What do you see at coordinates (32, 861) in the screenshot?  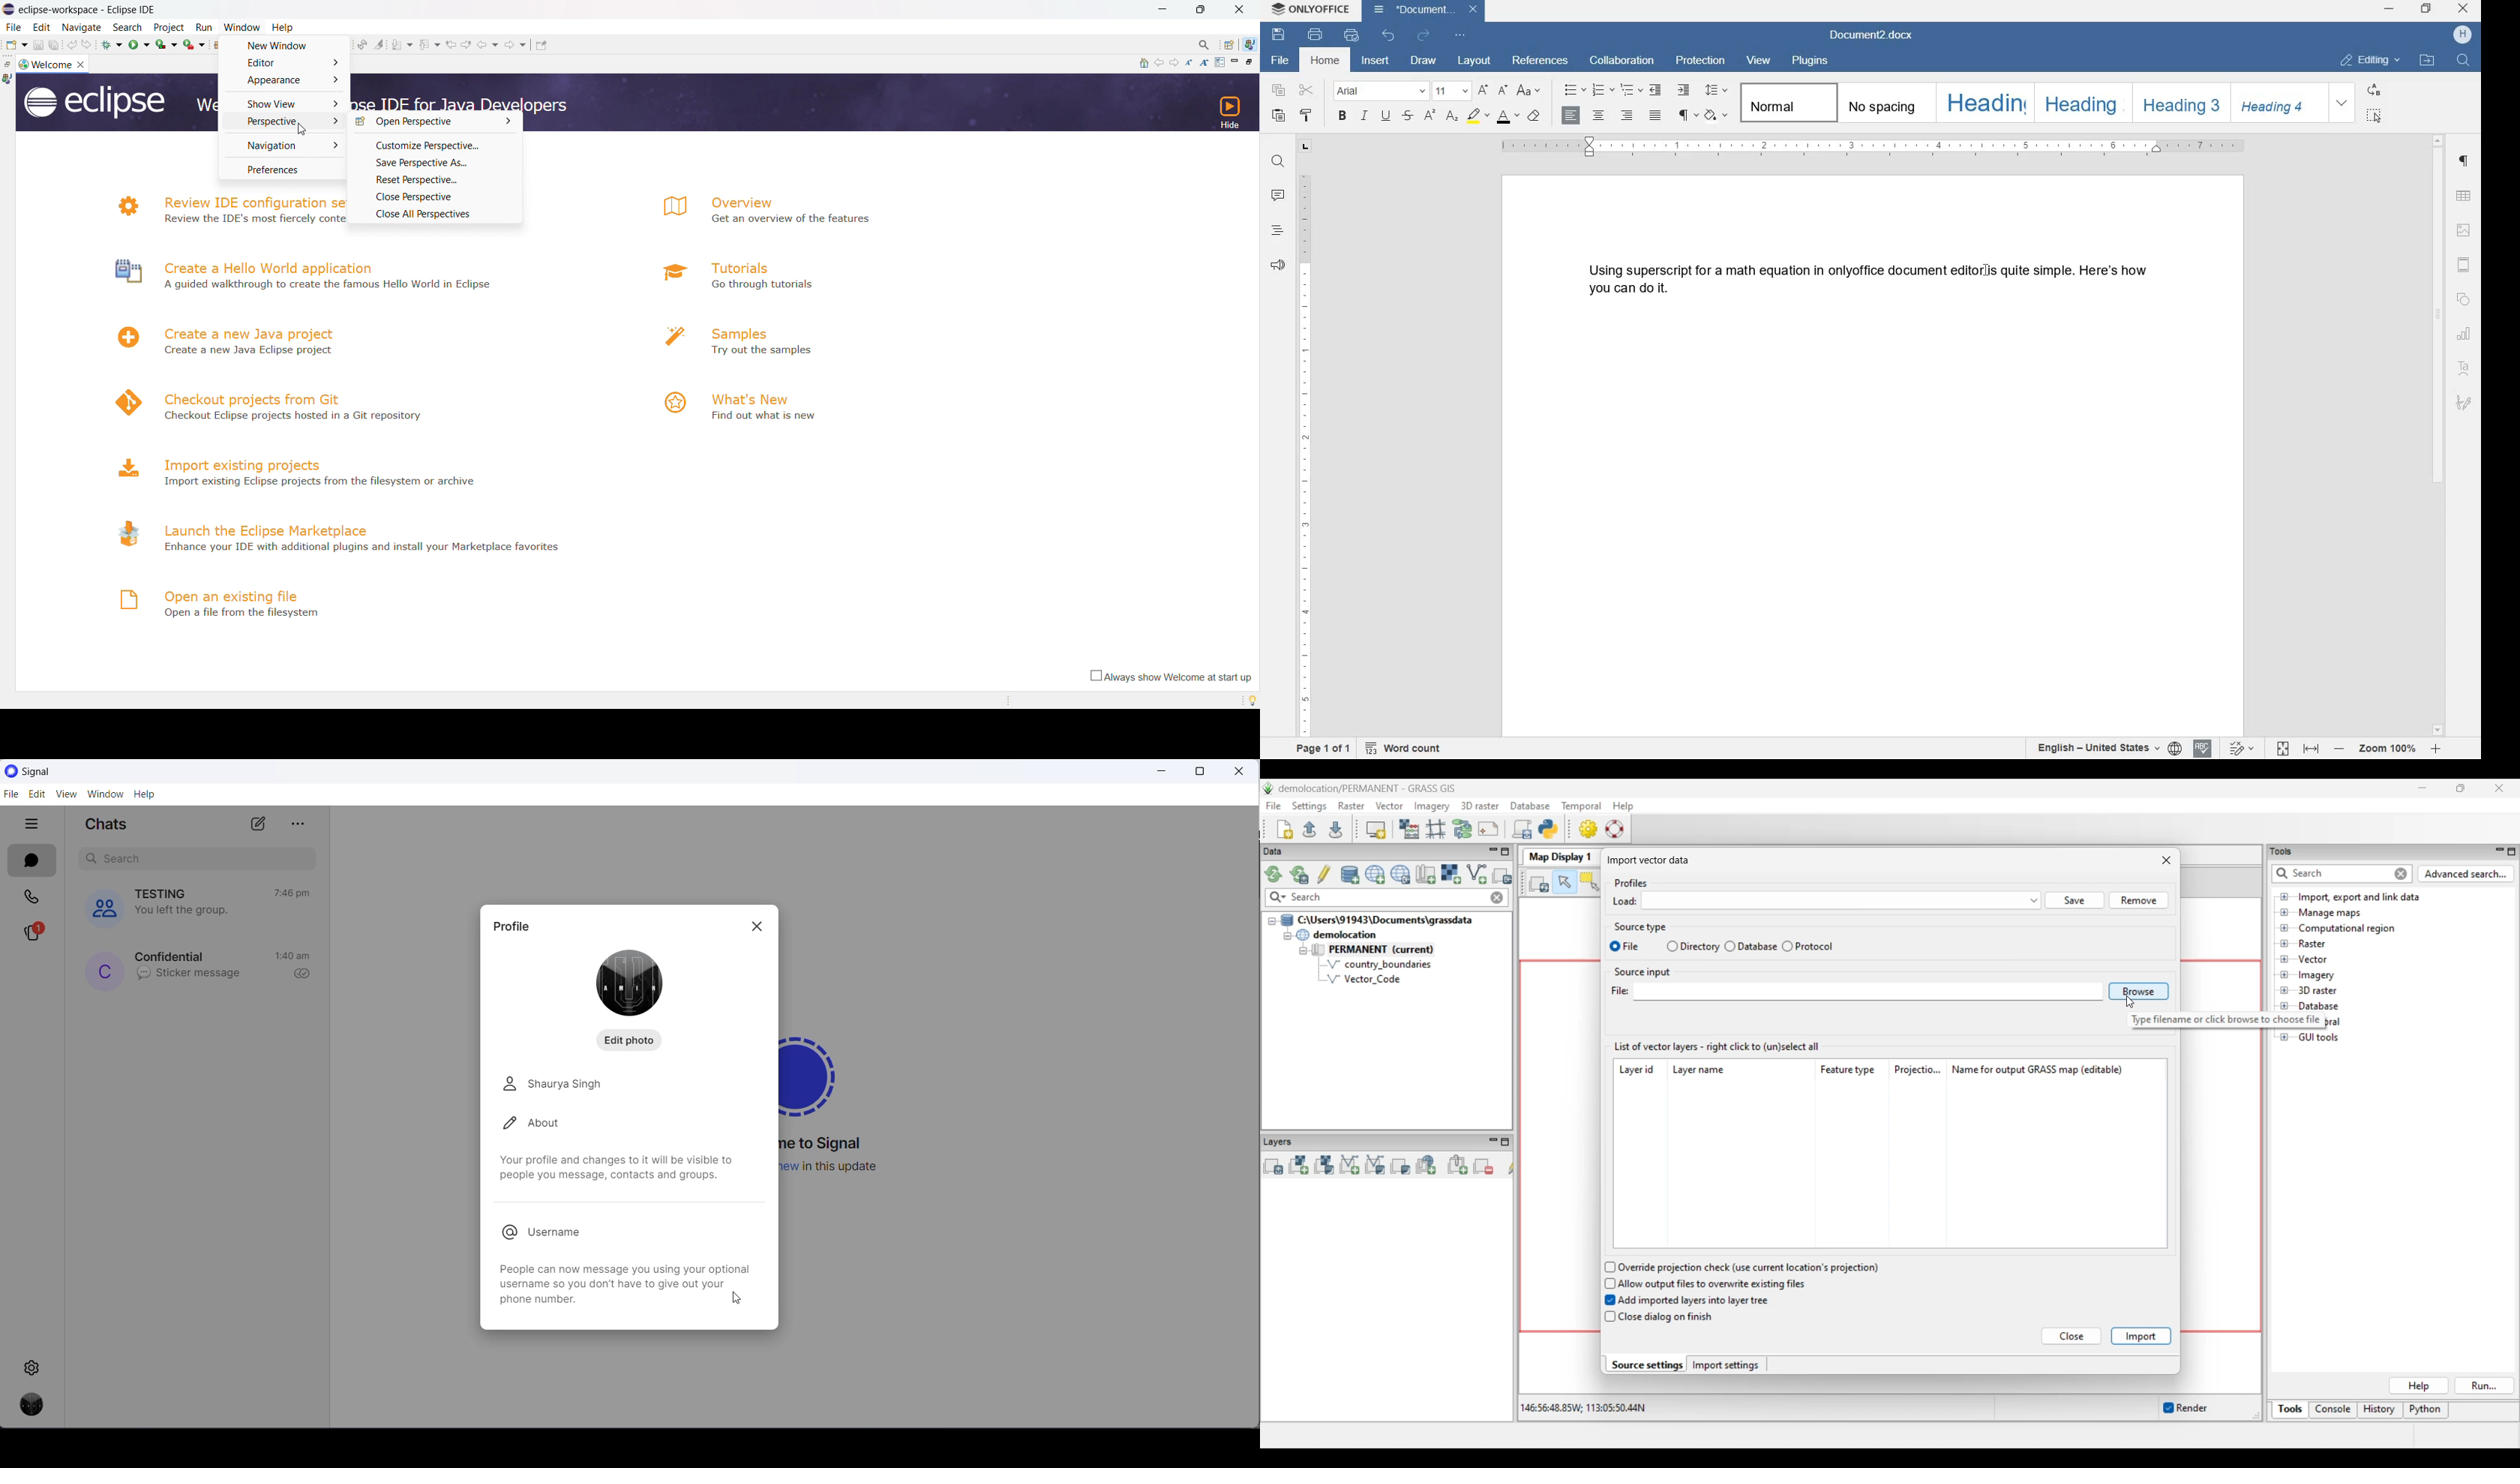 I see `chats` at bounding box center [32, 861].